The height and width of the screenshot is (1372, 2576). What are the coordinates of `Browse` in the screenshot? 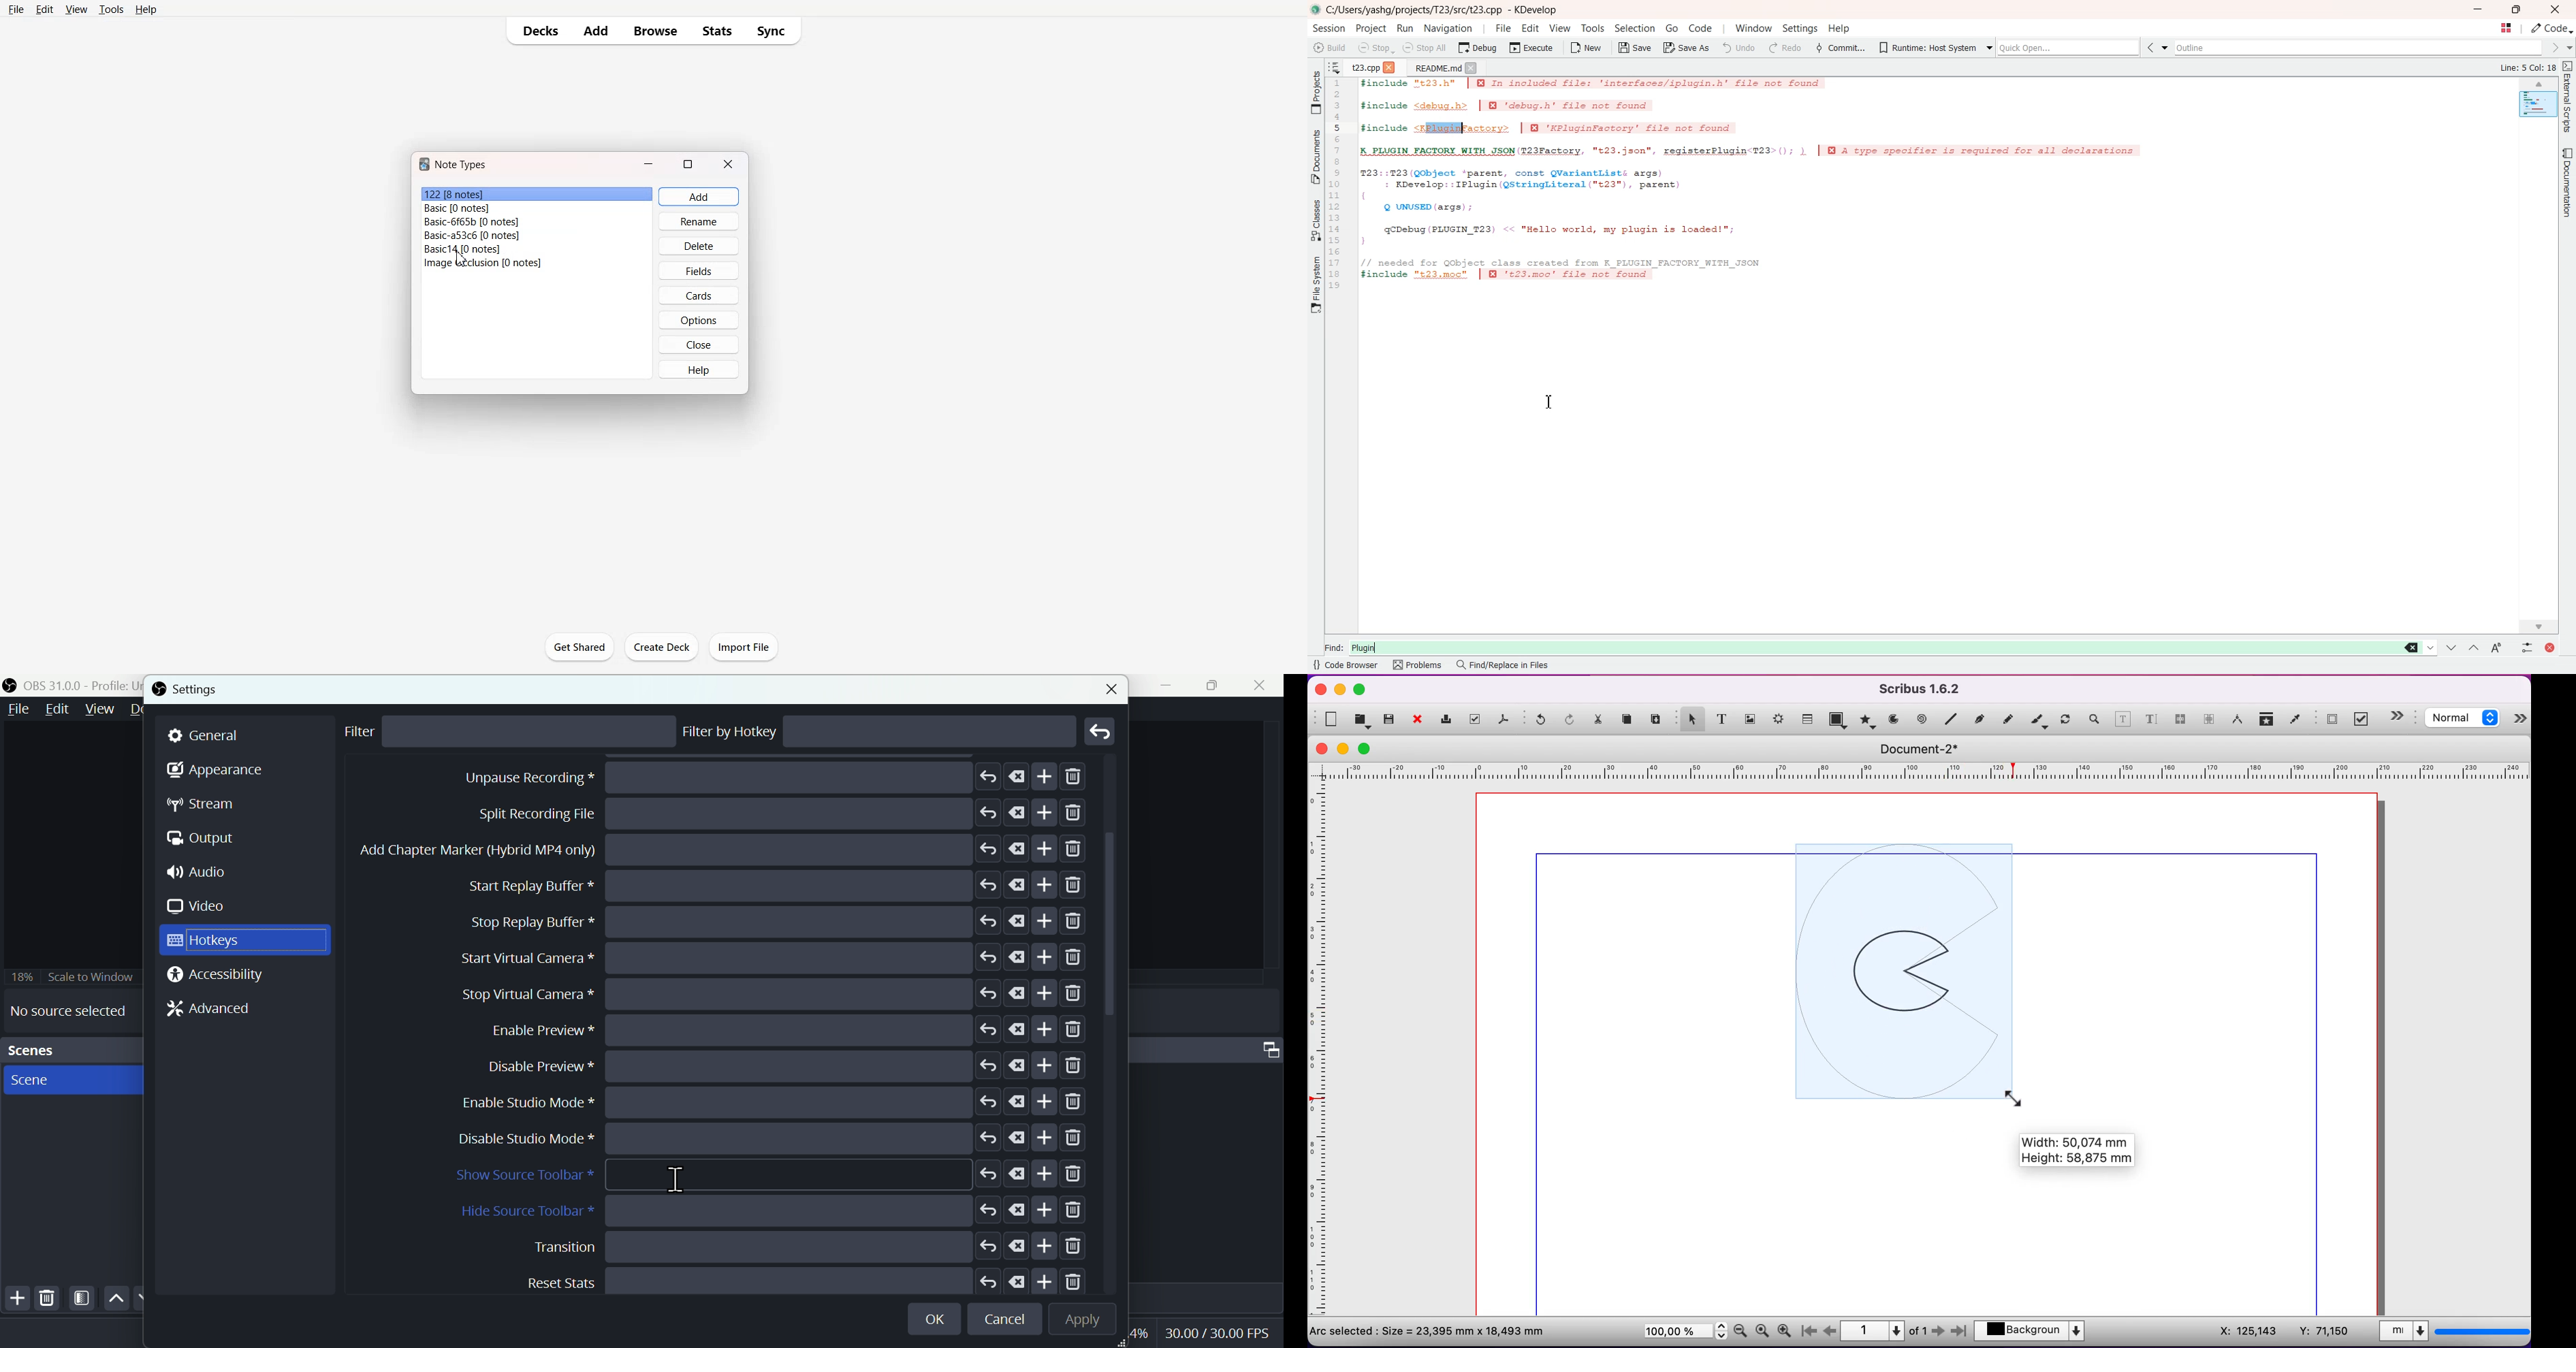 It's located at (656, 31).